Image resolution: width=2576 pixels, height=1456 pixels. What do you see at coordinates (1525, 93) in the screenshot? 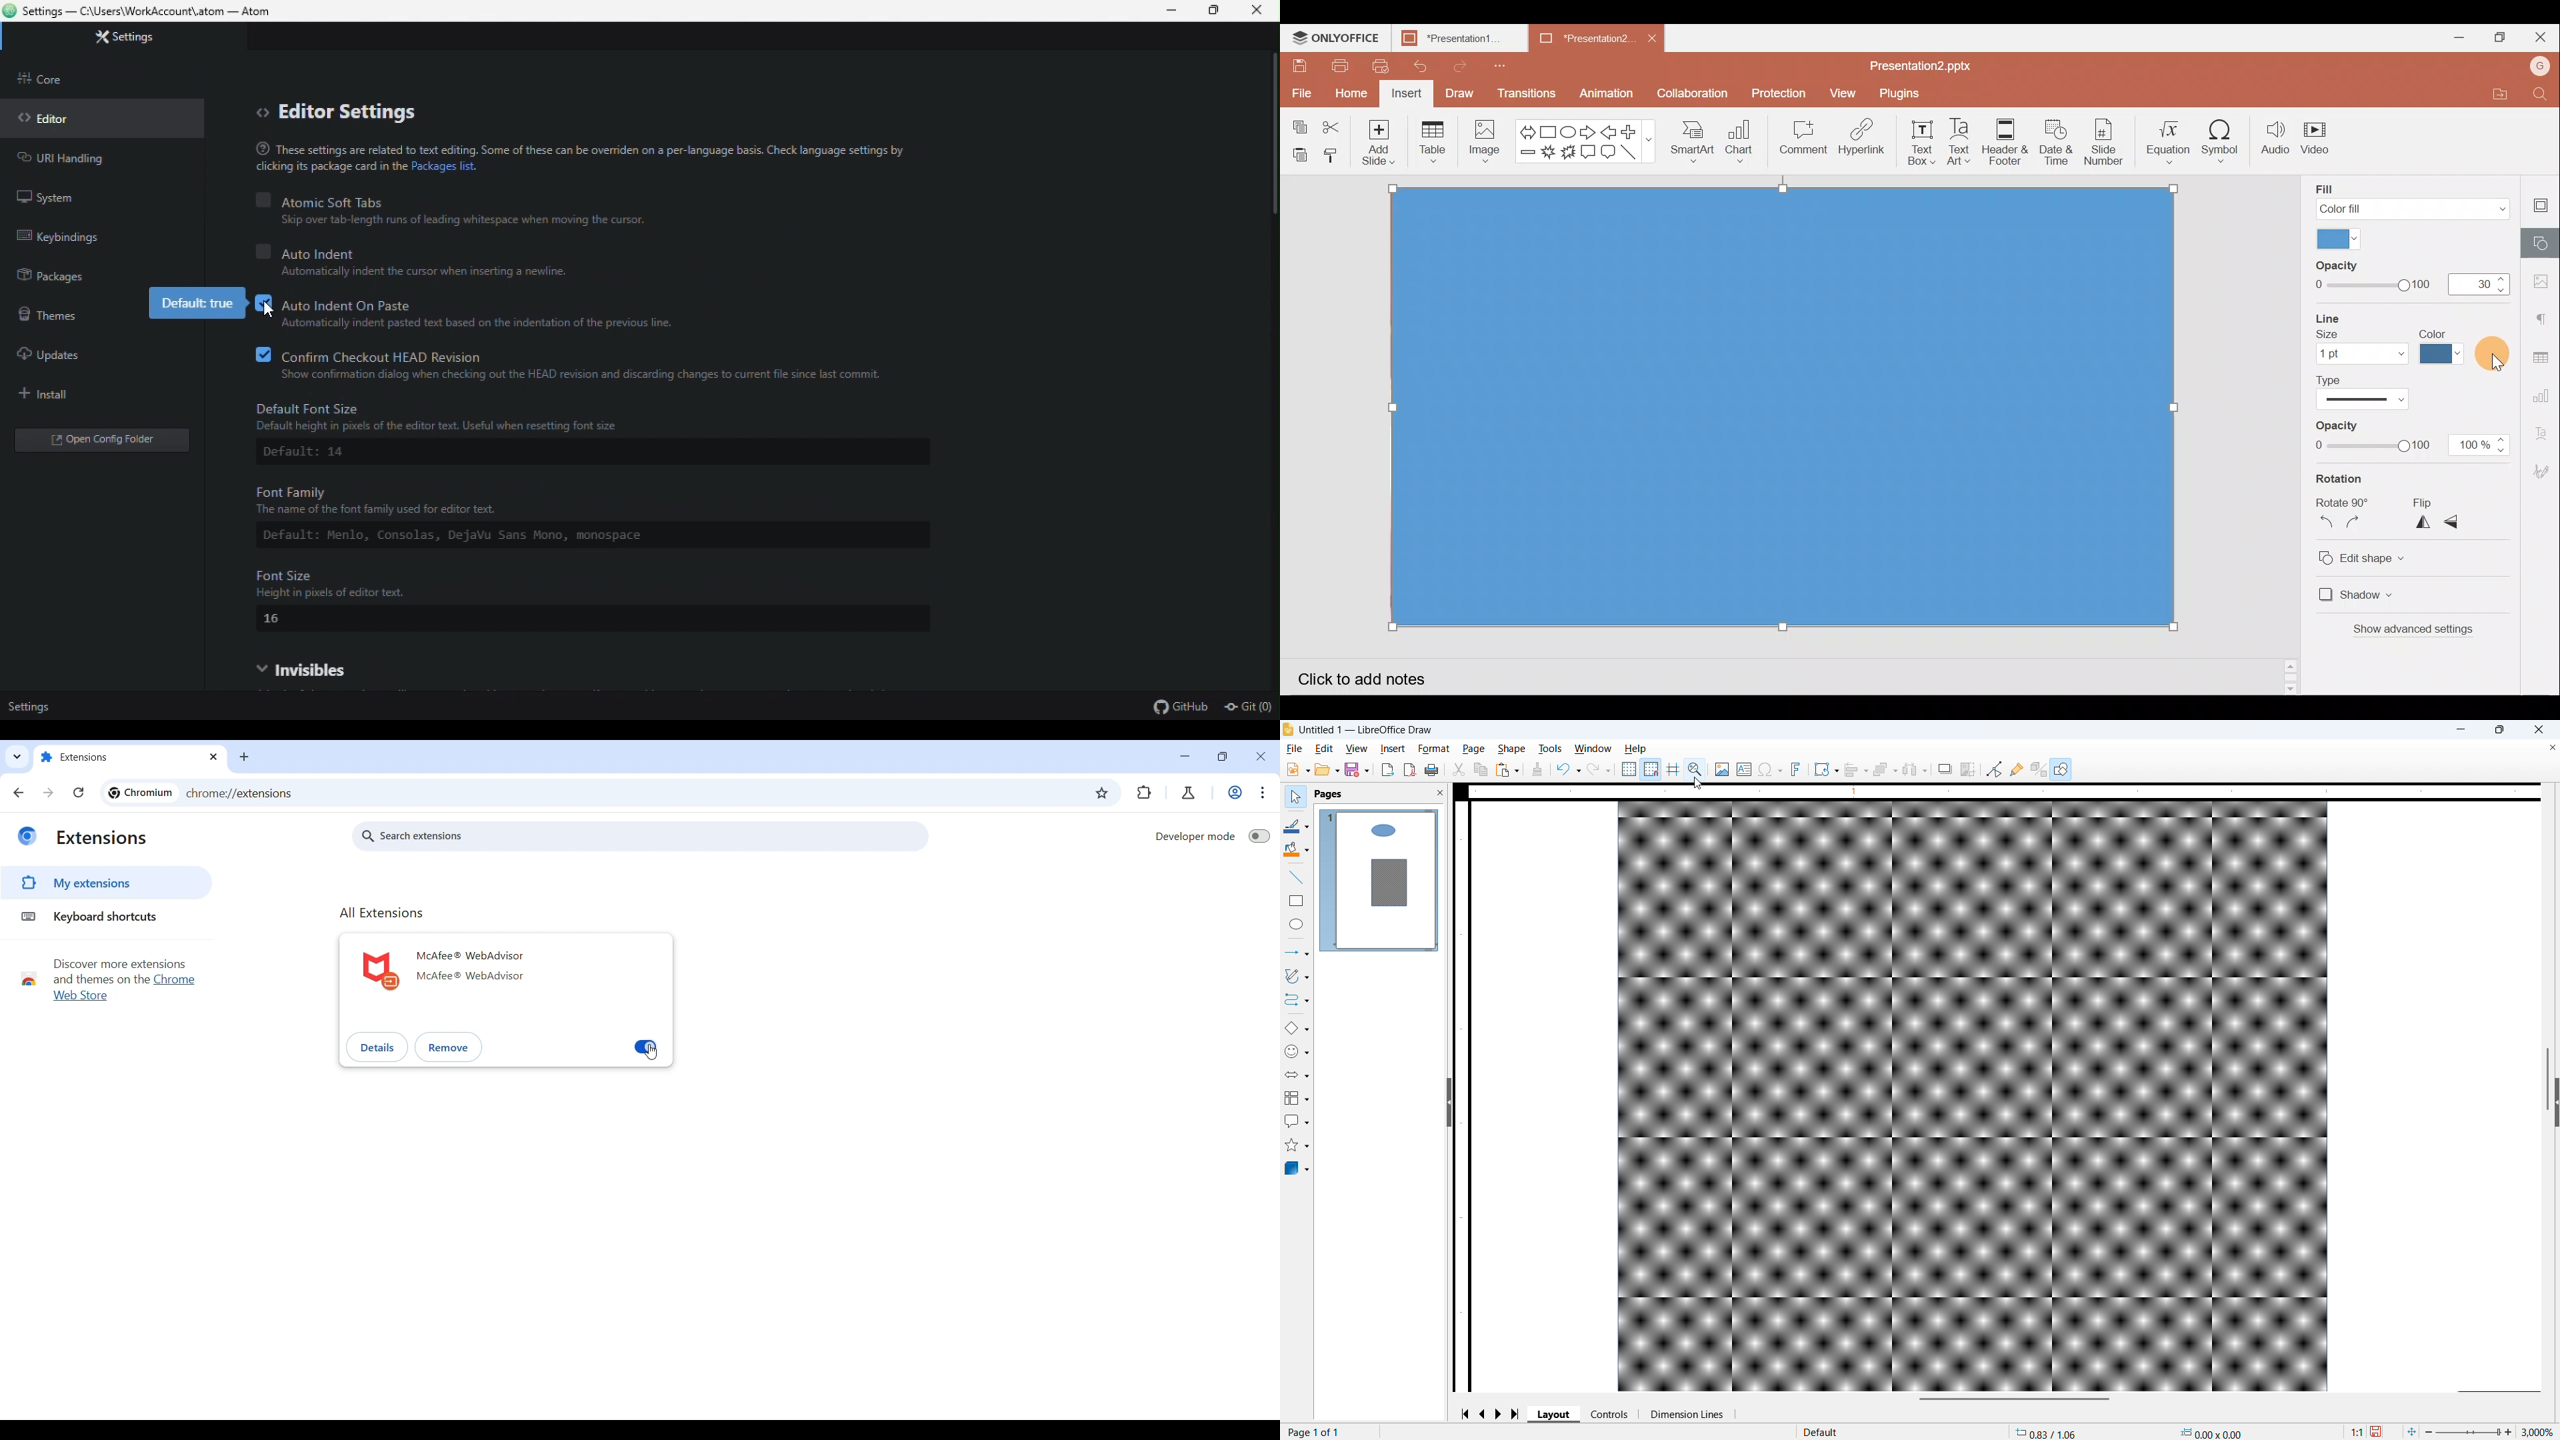
I see `Transitions` at bounding box center [1525, 93].